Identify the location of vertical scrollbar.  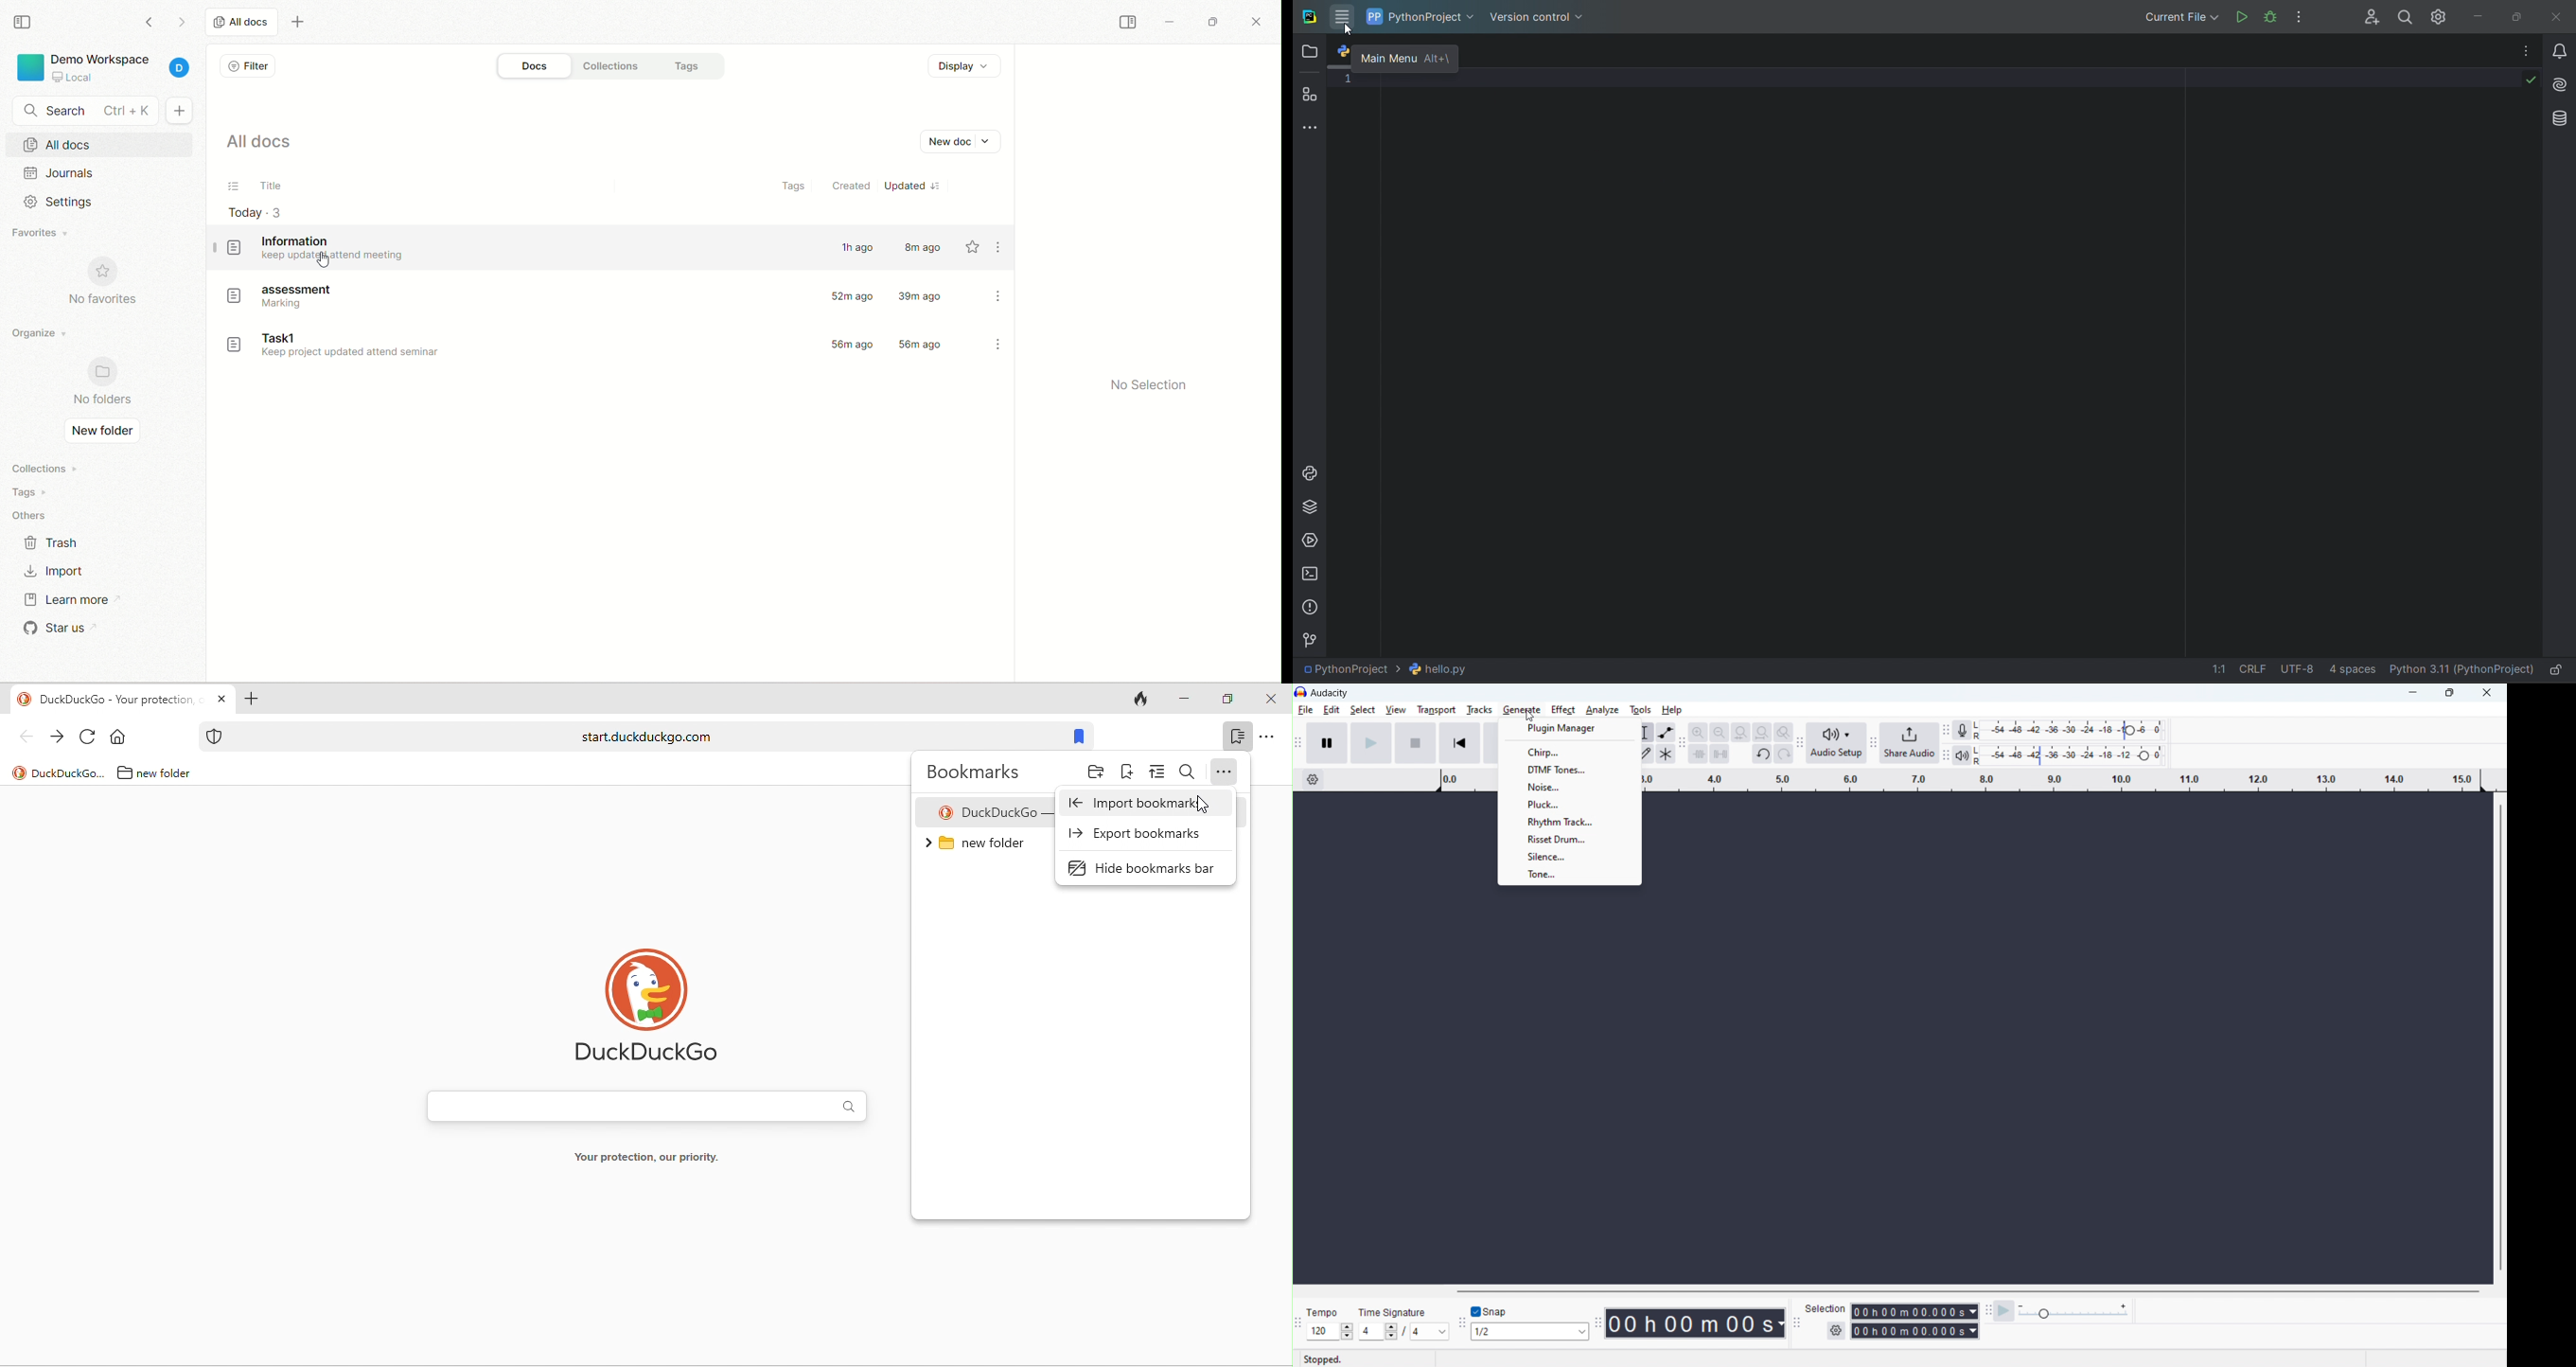
(2500, 1038).